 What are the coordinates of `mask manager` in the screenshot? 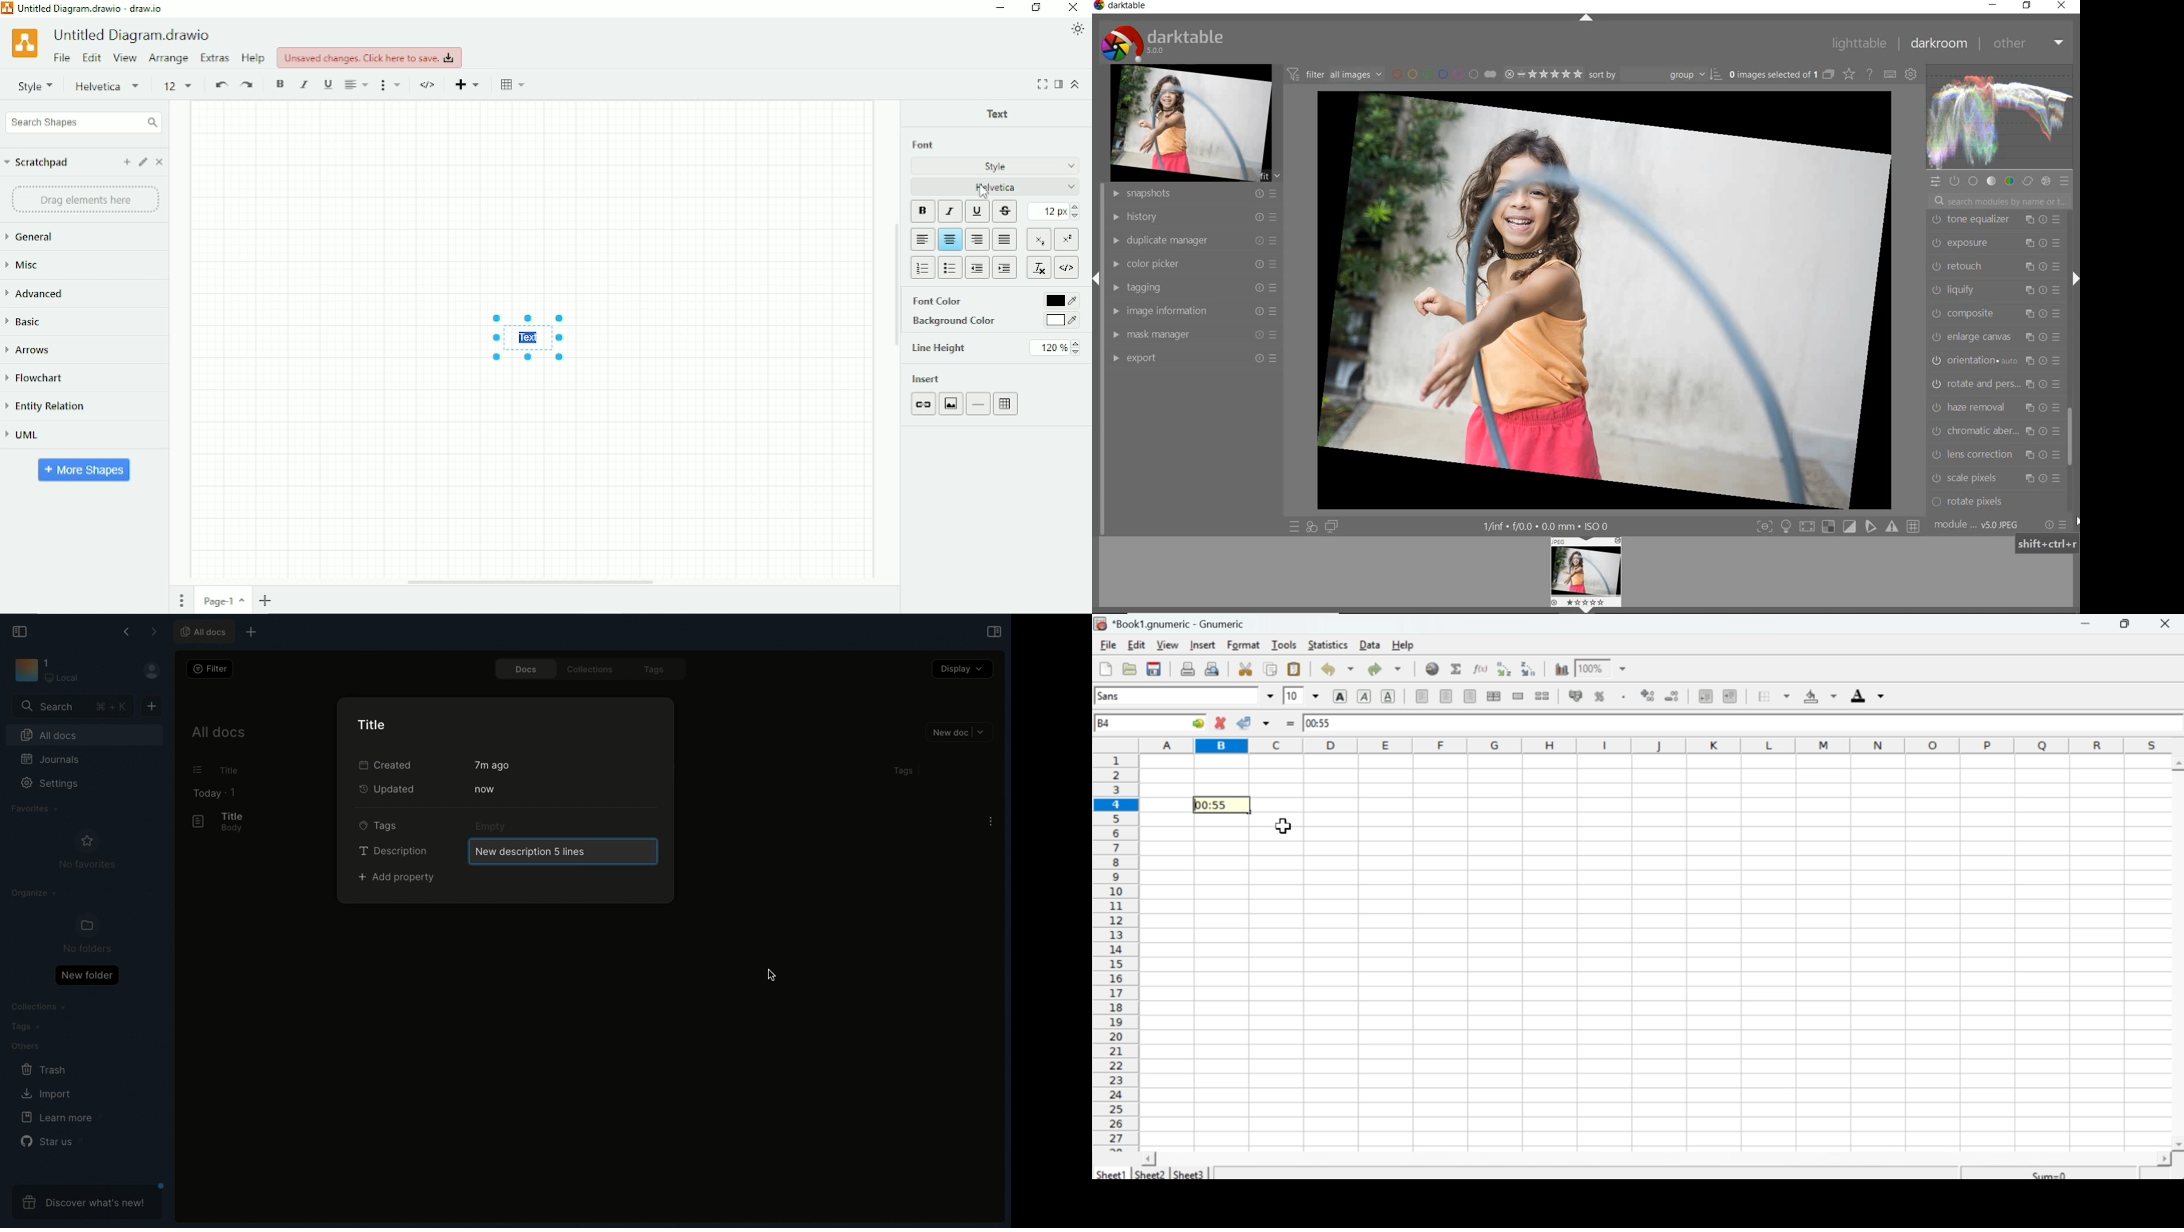 It's located at (1193, 335).